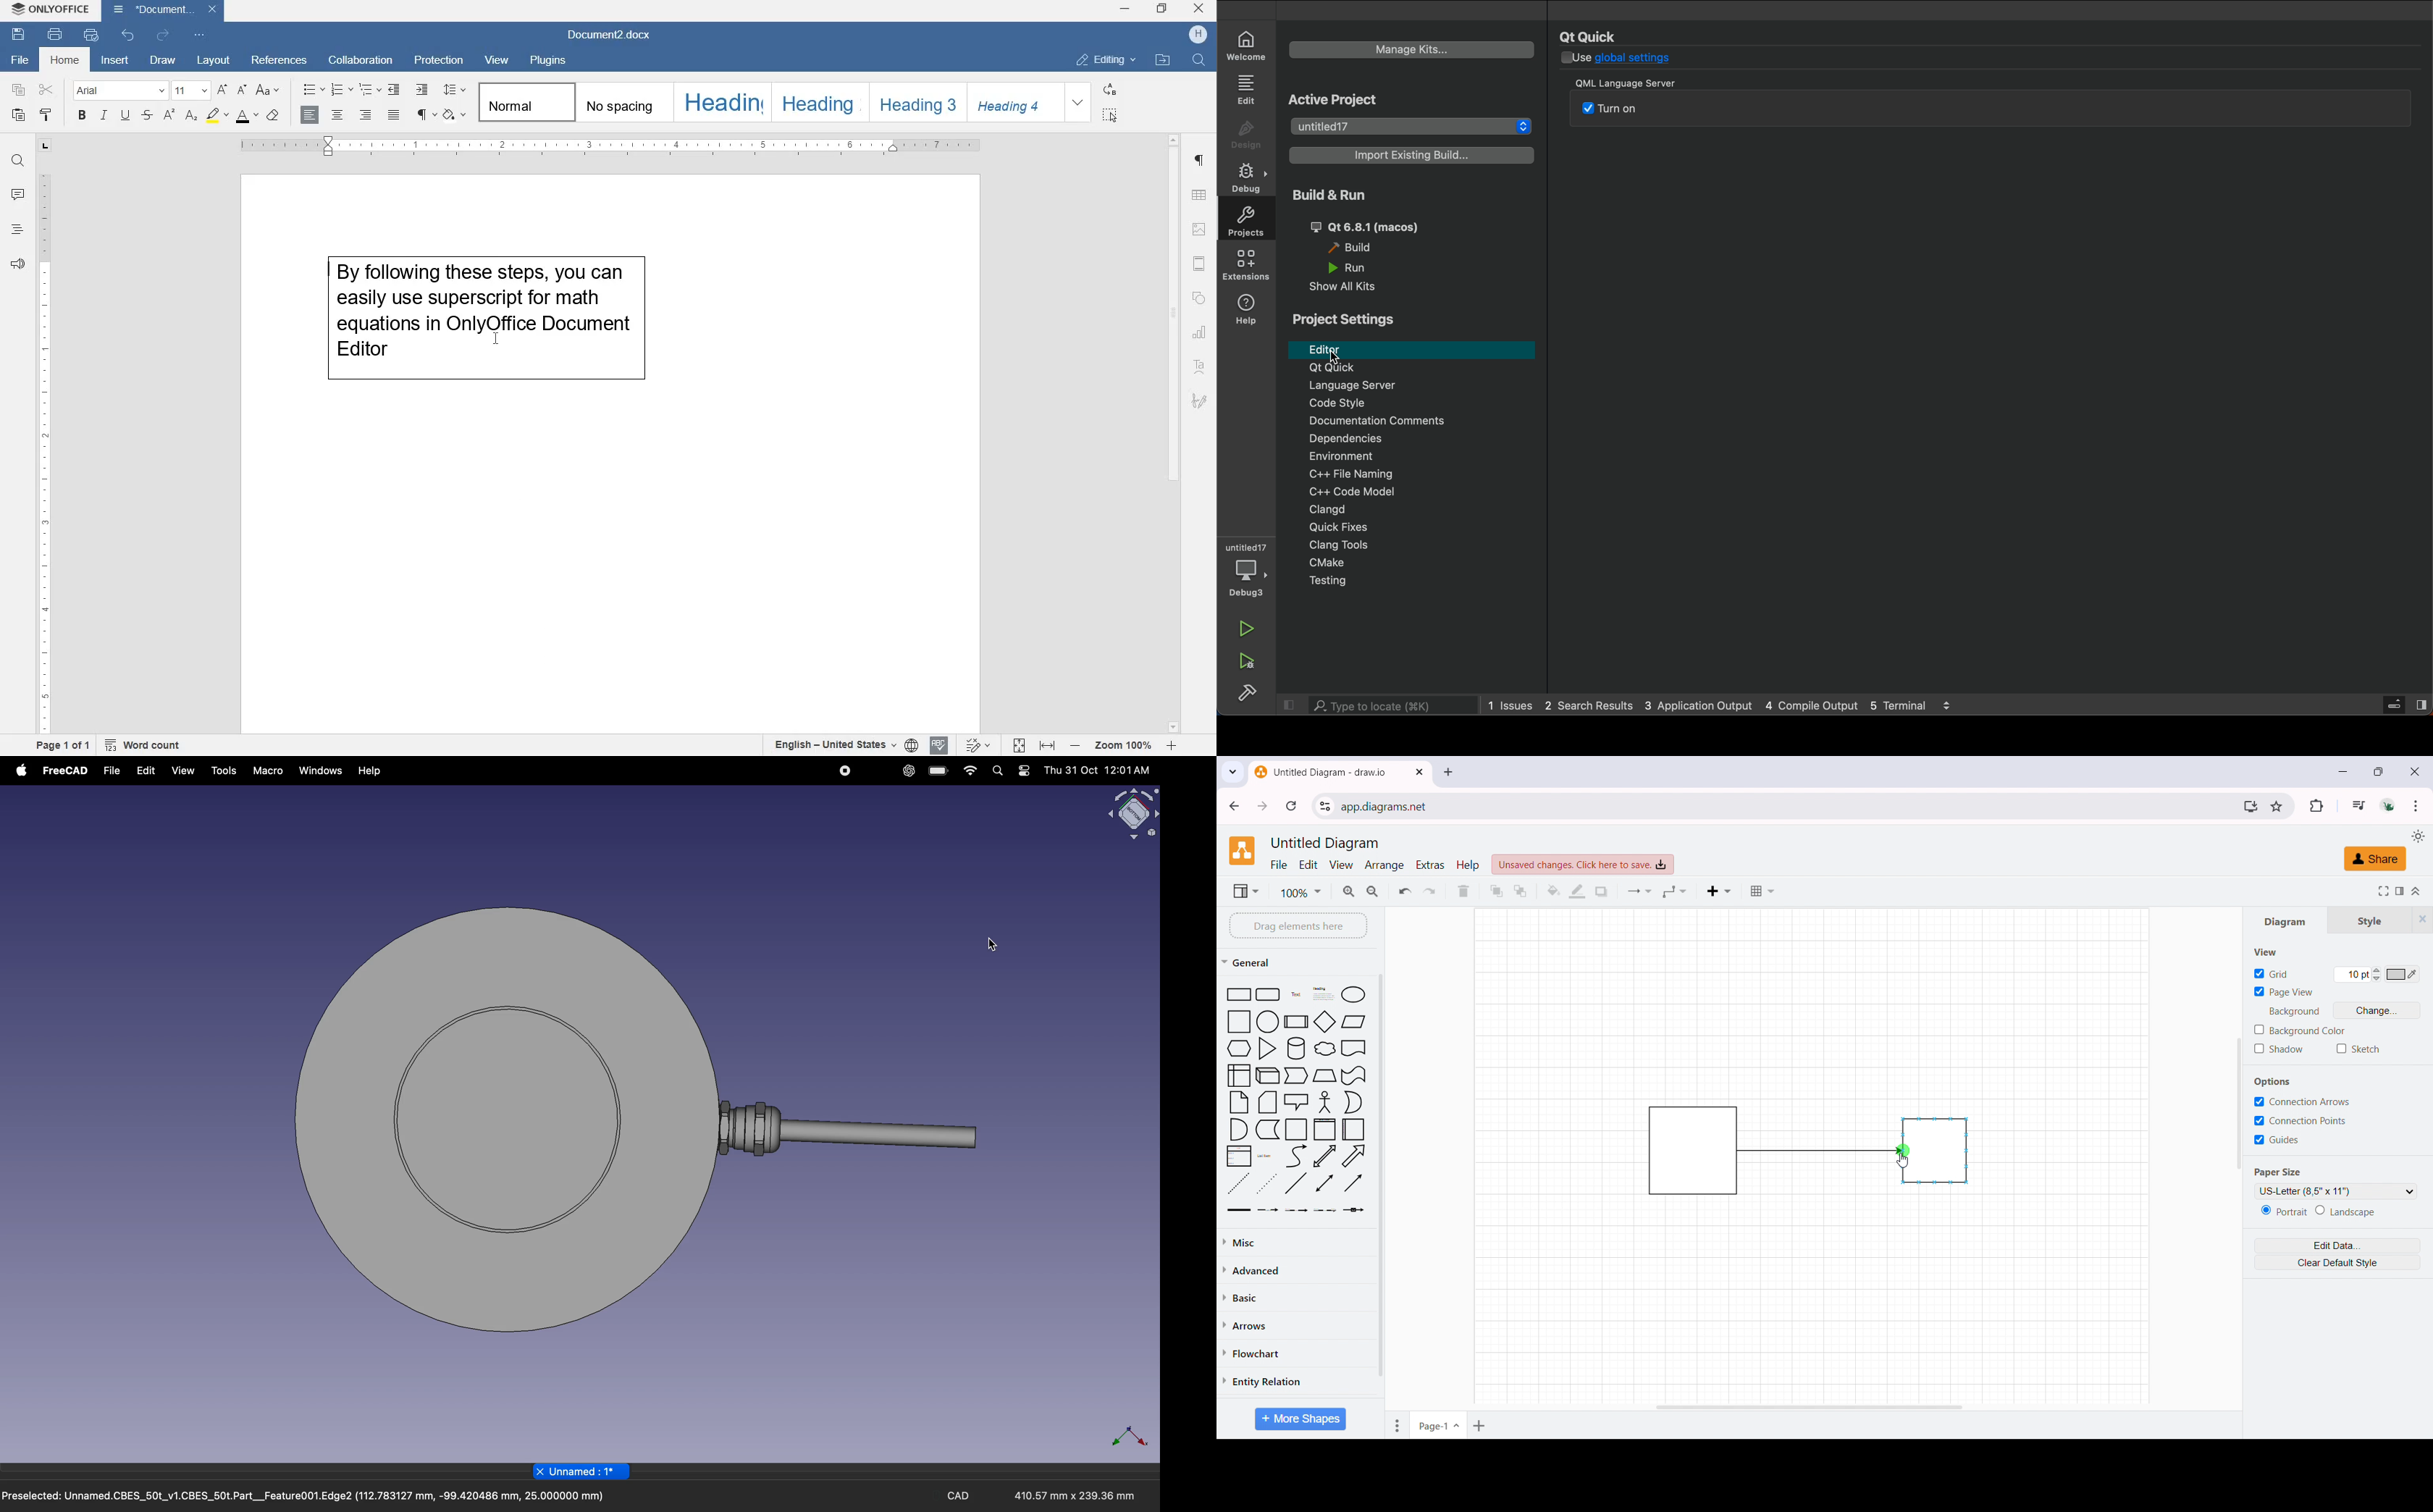  I want to click on maximize, so click(2381, 771).